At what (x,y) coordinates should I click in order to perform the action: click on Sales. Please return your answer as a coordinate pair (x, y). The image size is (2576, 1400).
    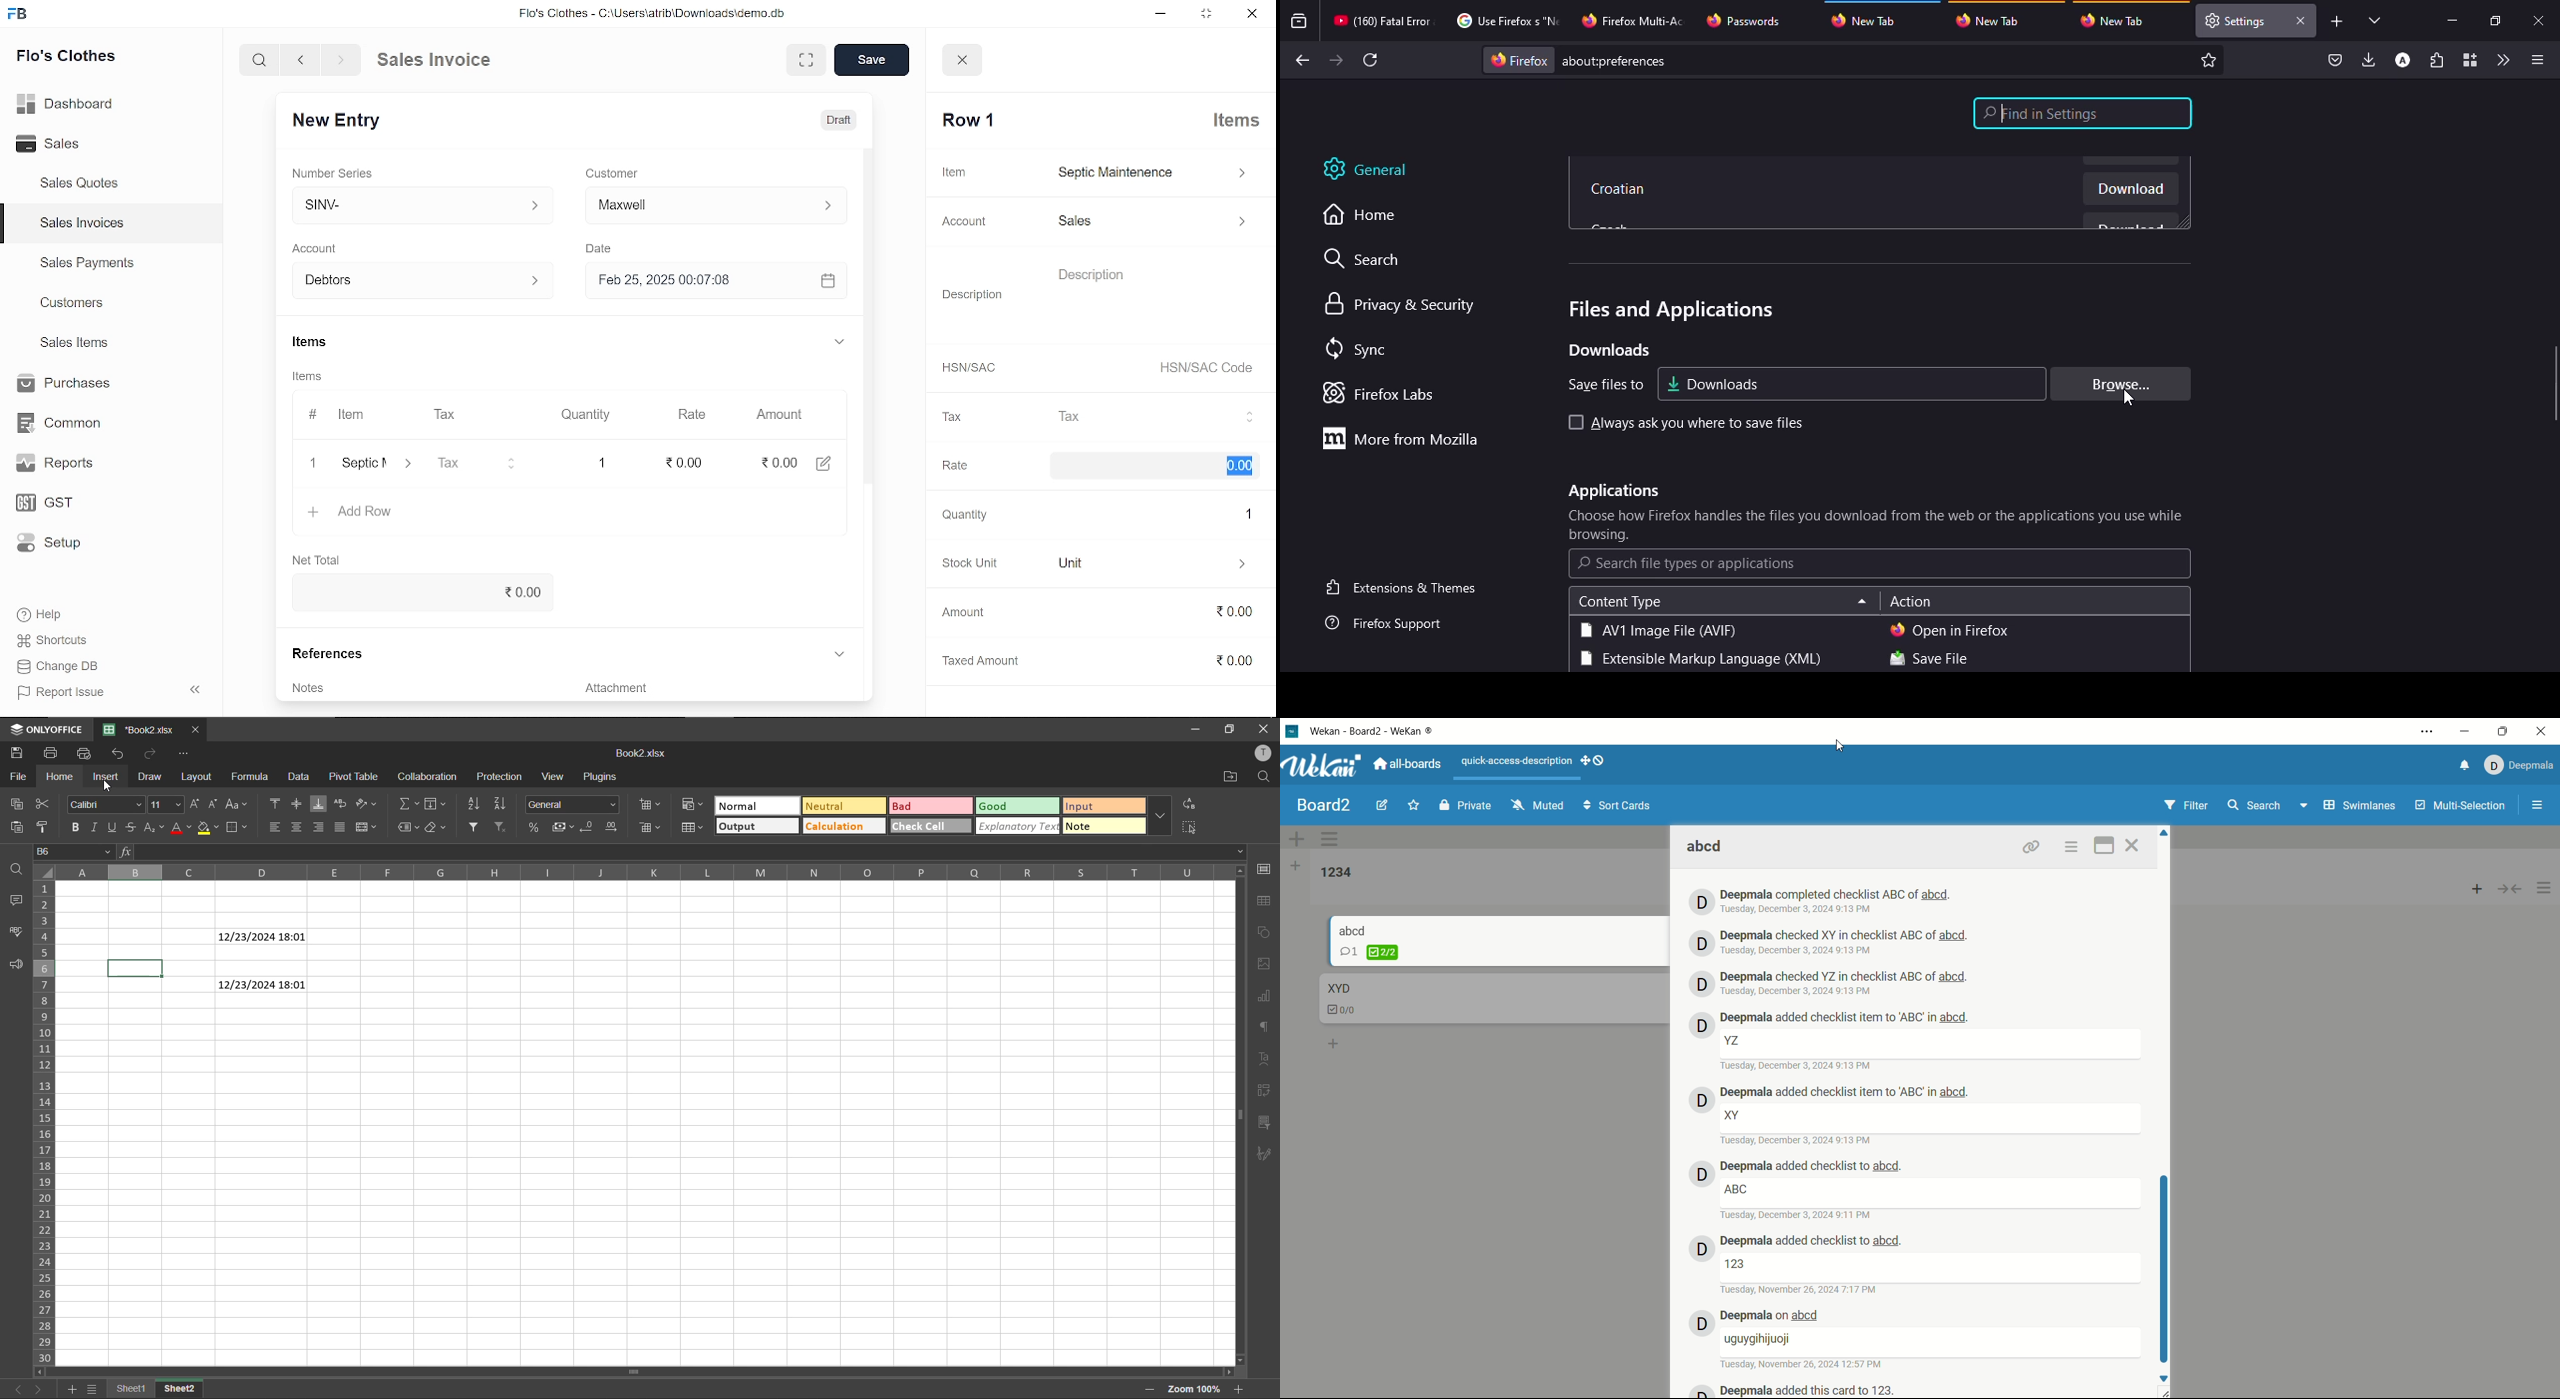
    Looking at the image, I should click on (57, 142).